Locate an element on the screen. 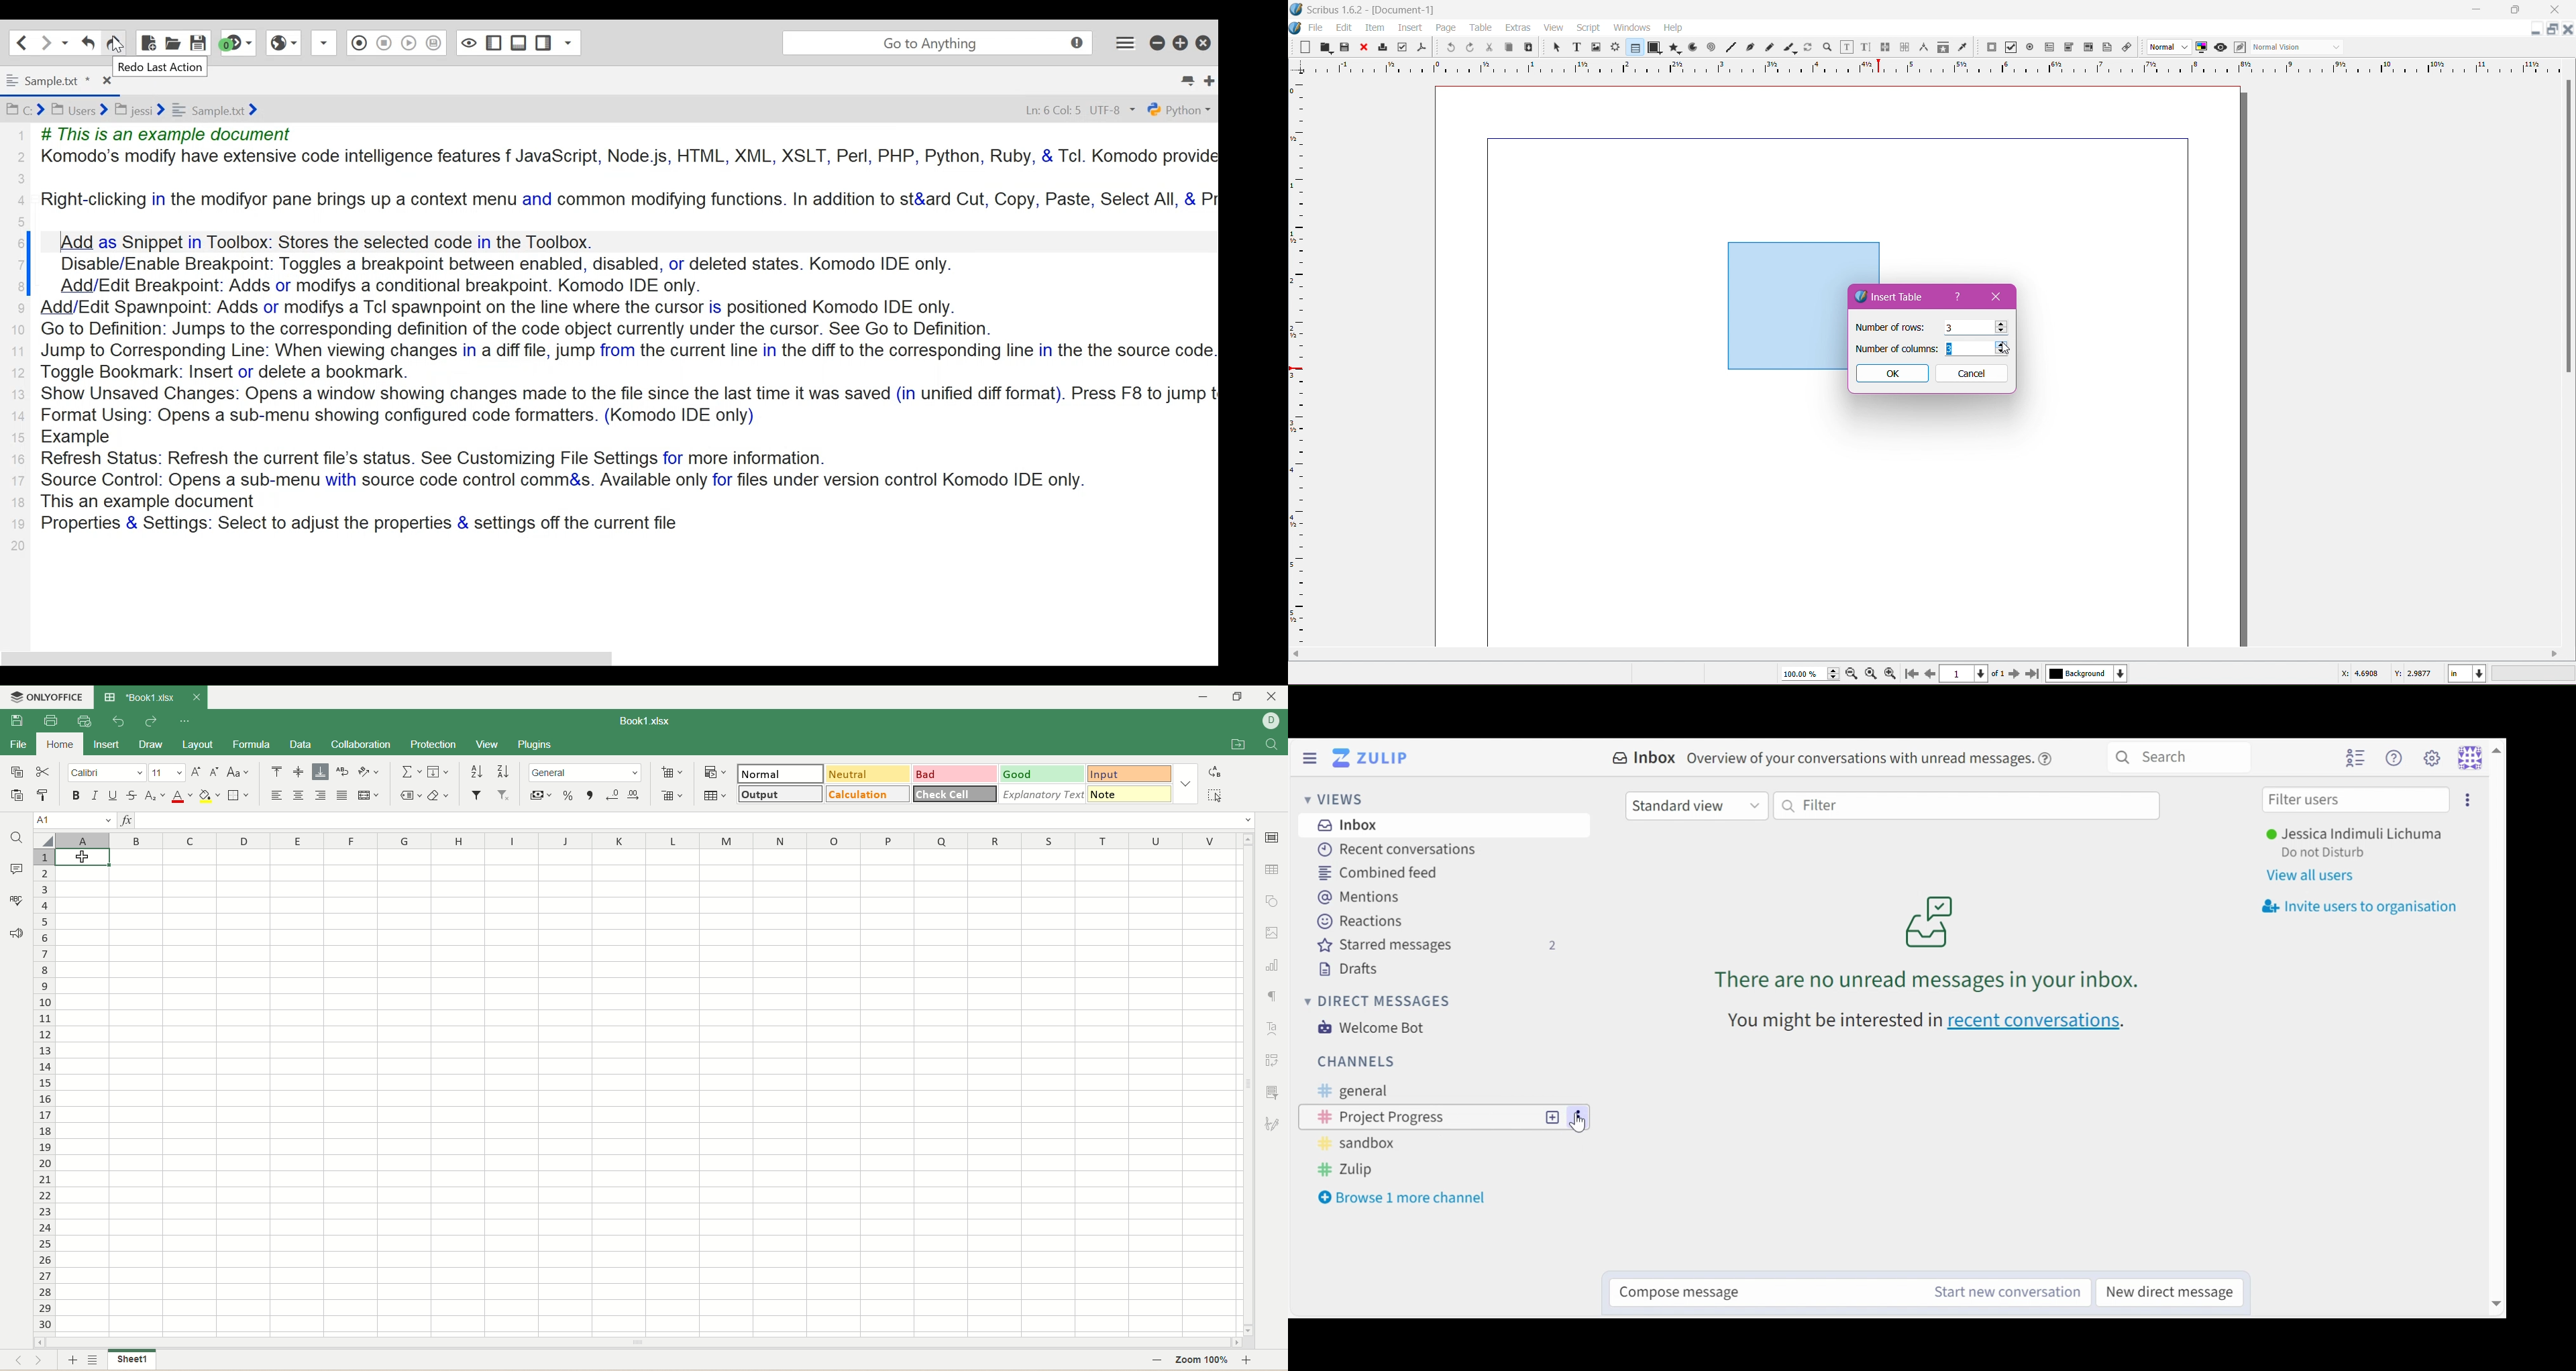 The width and height of the screenshot is (2576, 1372). Zoom in or out is located at coordinates (1823, 46).